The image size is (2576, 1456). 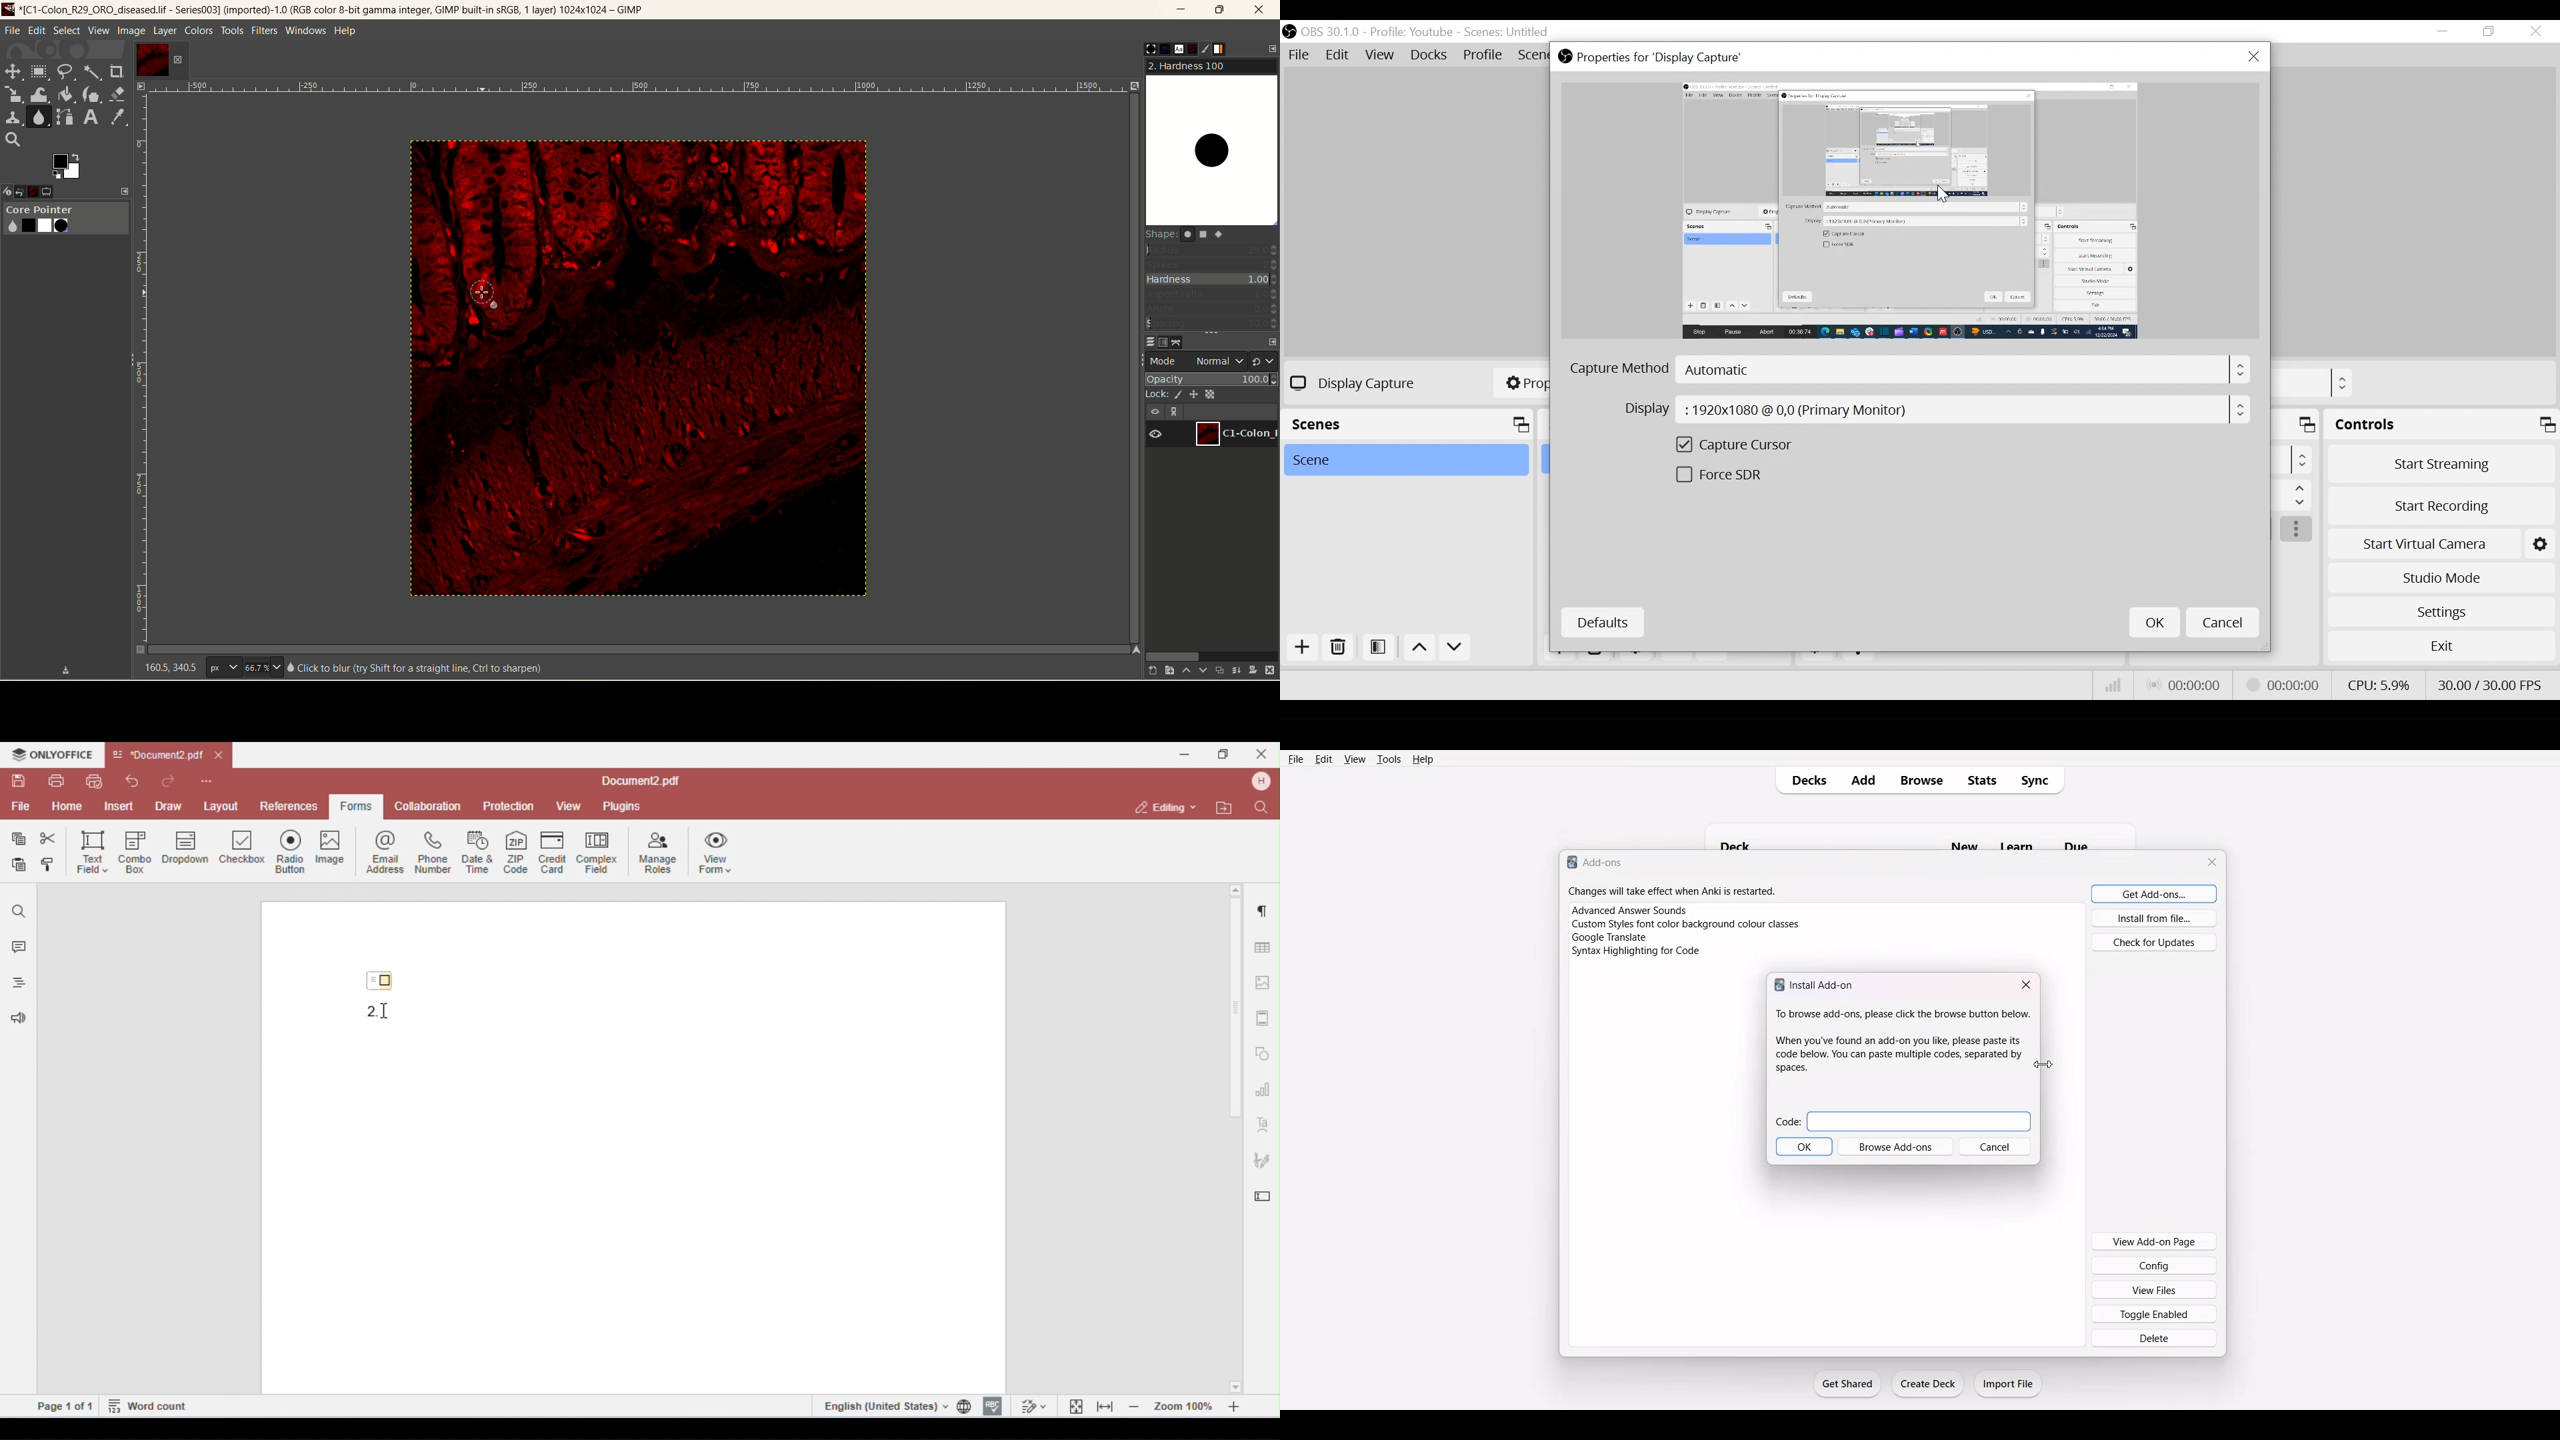 What do you see at coordinates (2441, 579) in the screenshot?
I see `Studio Mode` at bounding box center [2441, 579].